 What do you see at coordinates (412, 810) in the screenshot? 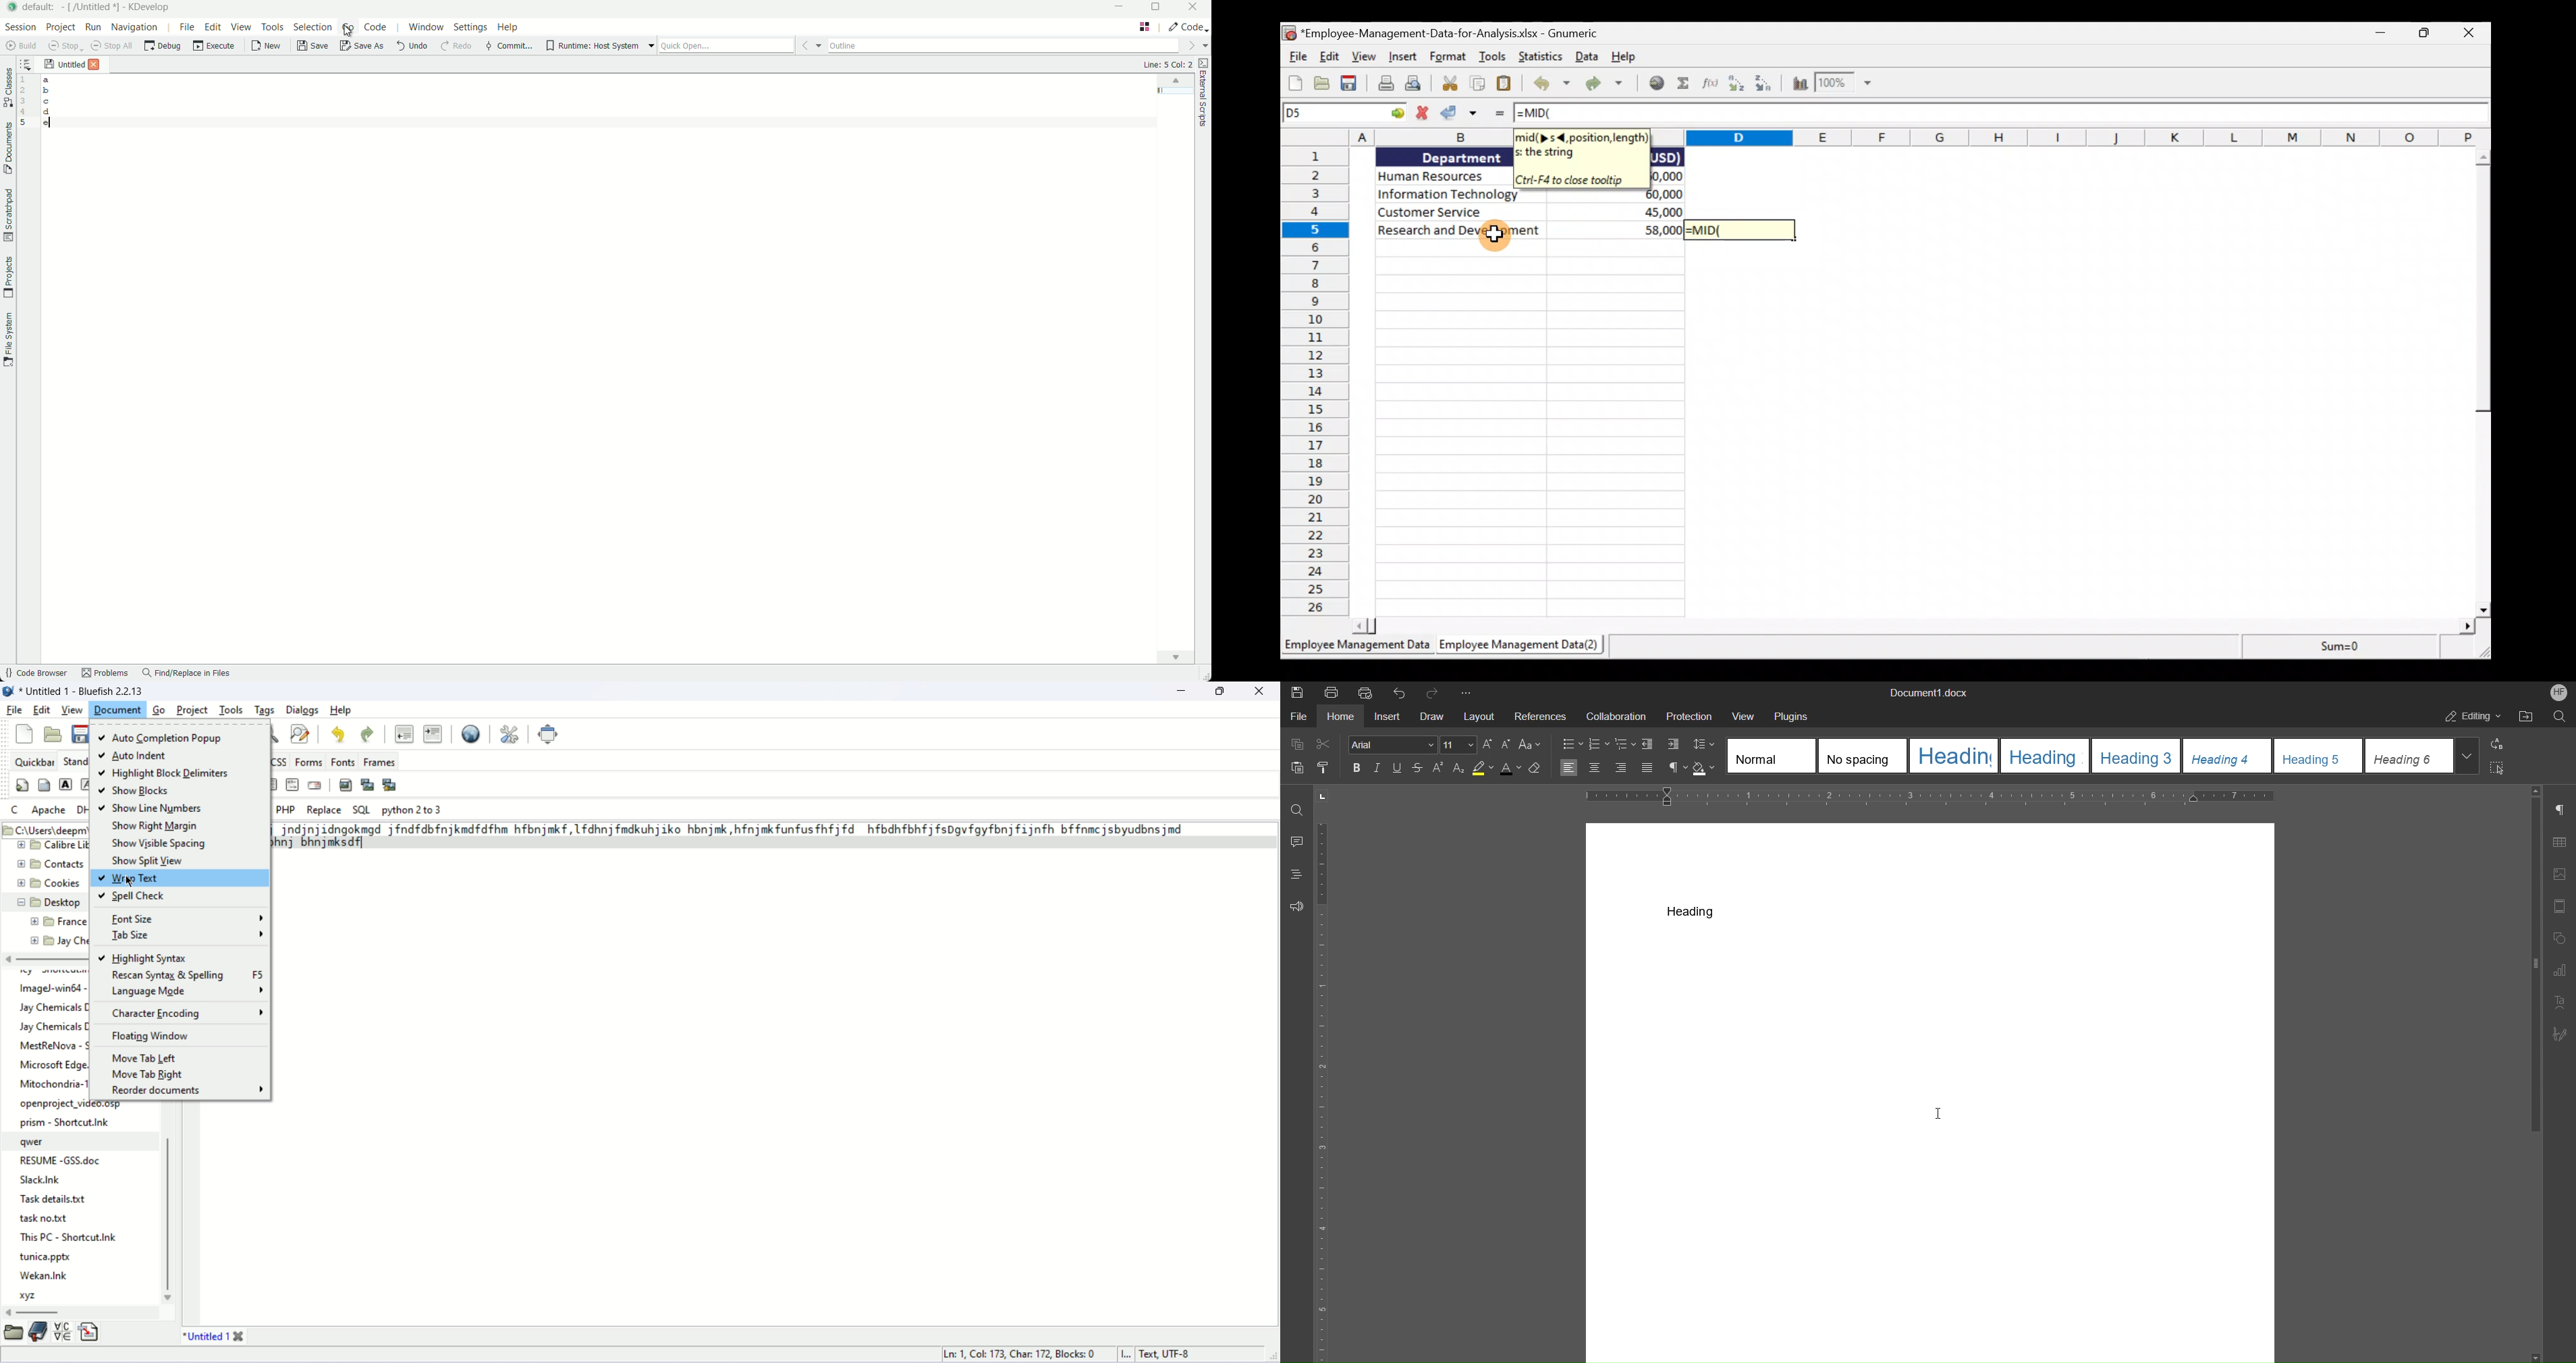
I see `python 2 to 3` at bounding box center [412, 810].